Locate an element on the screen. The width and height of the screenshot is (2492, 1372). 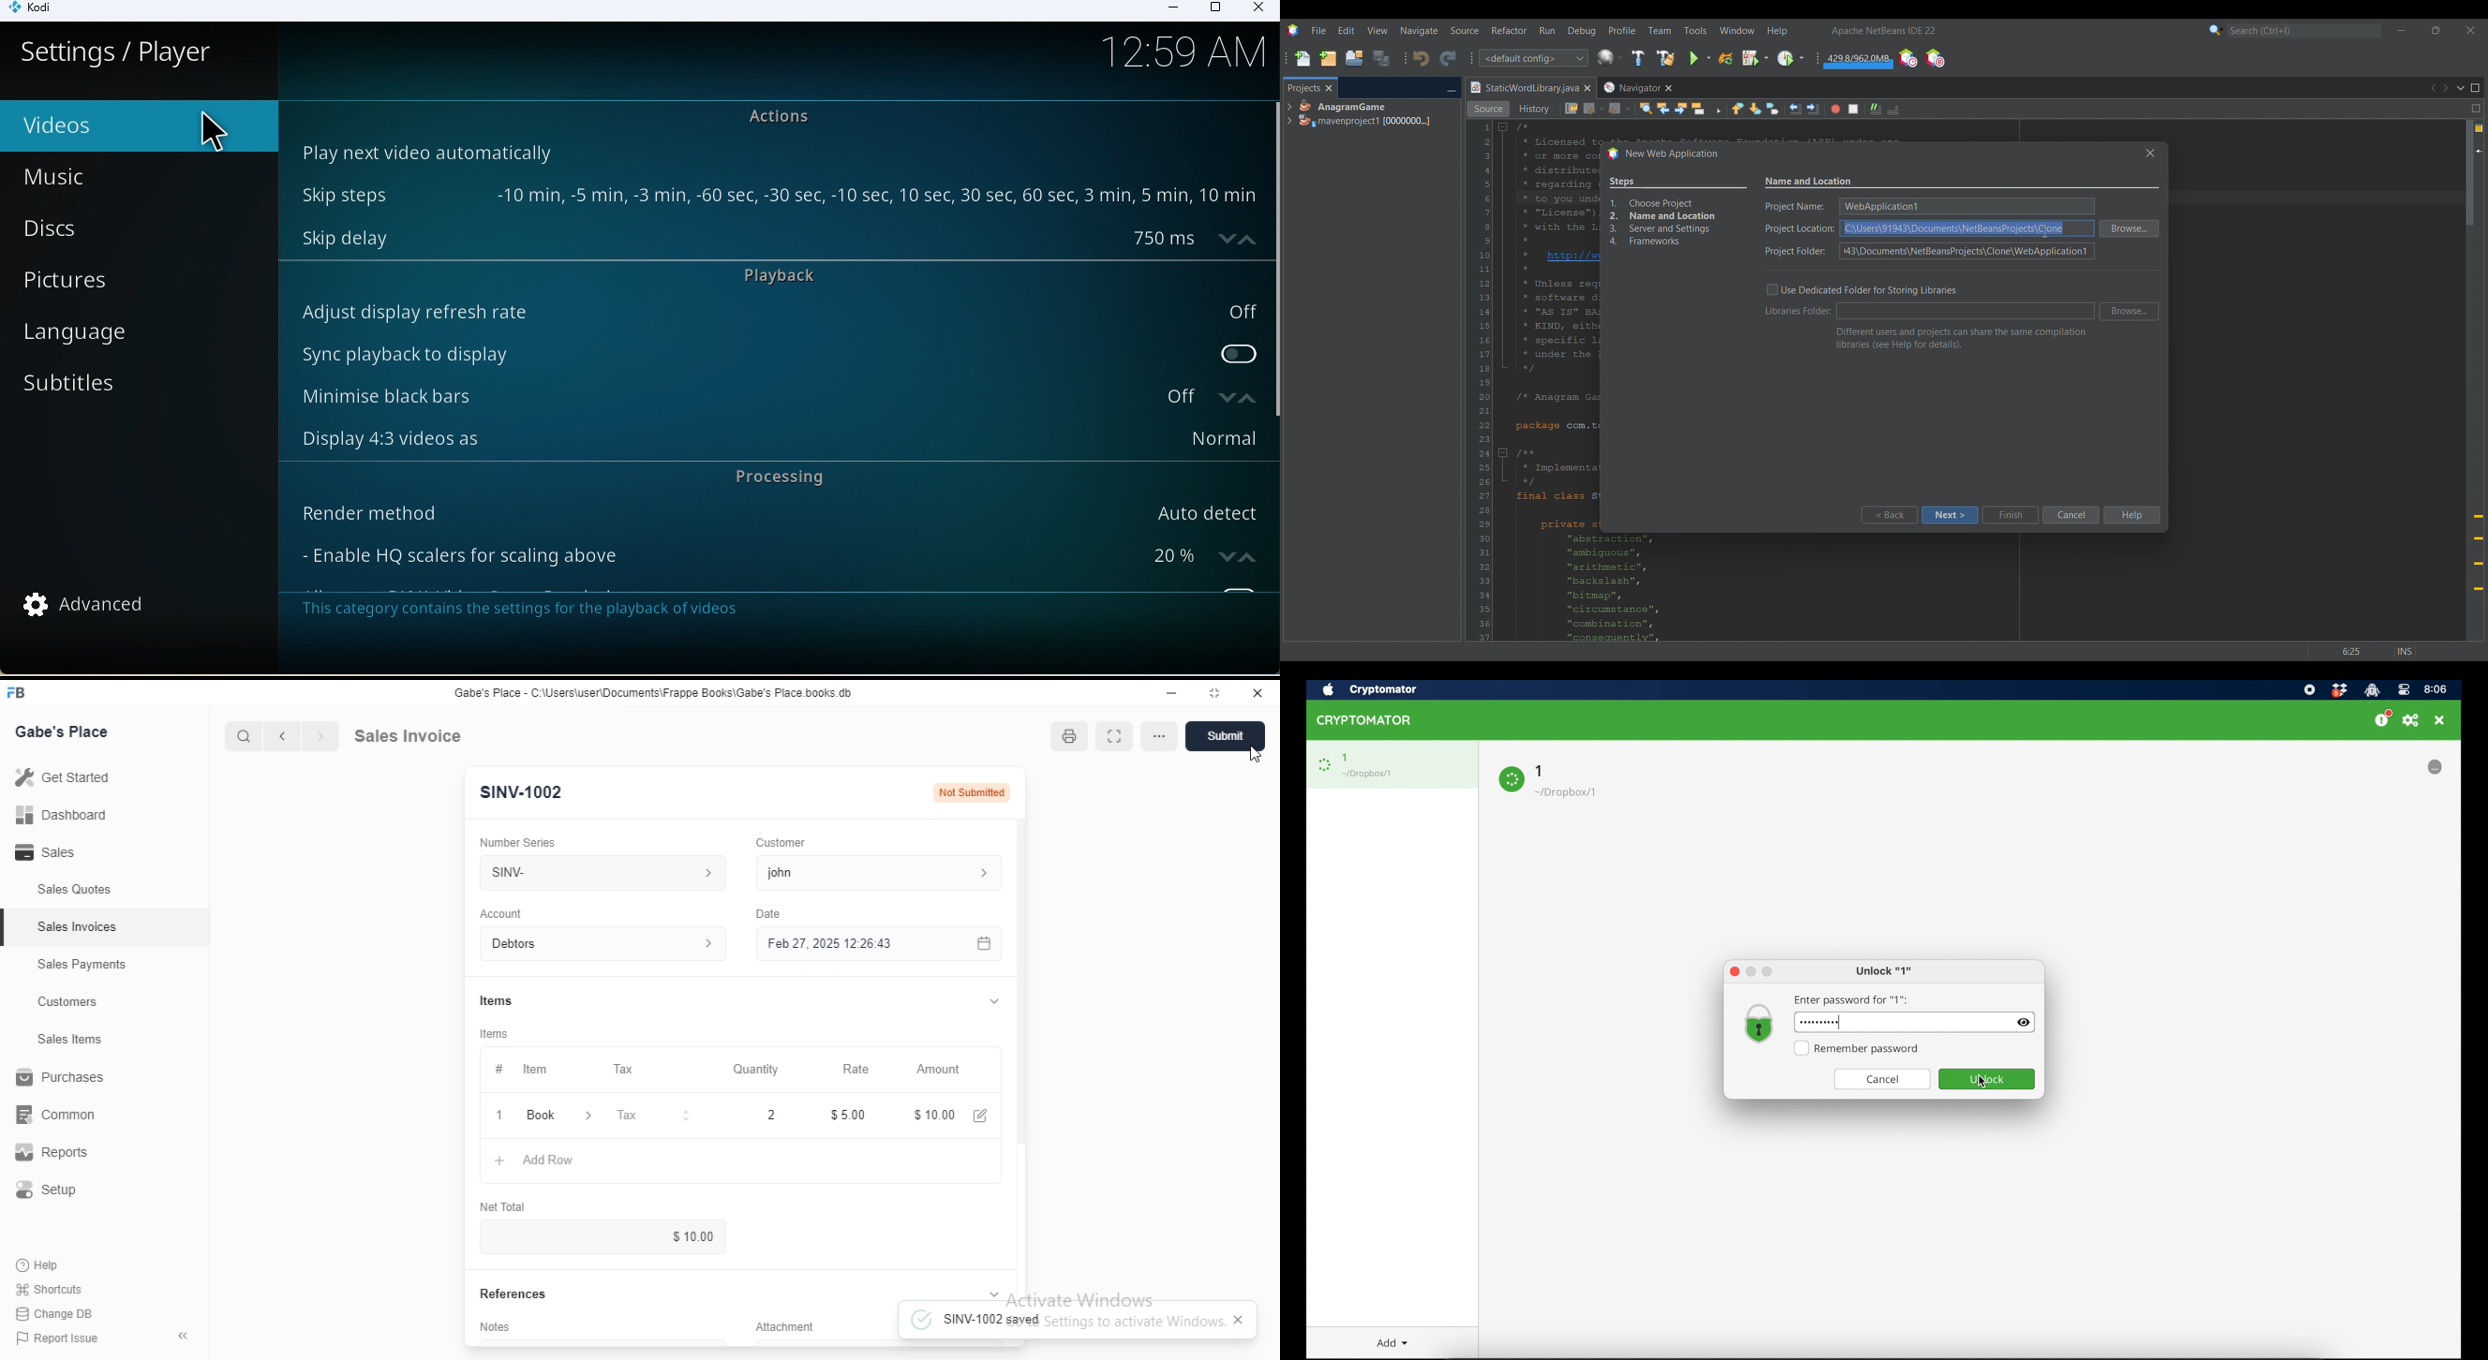
Tax is located at coordinates (628, 1068).